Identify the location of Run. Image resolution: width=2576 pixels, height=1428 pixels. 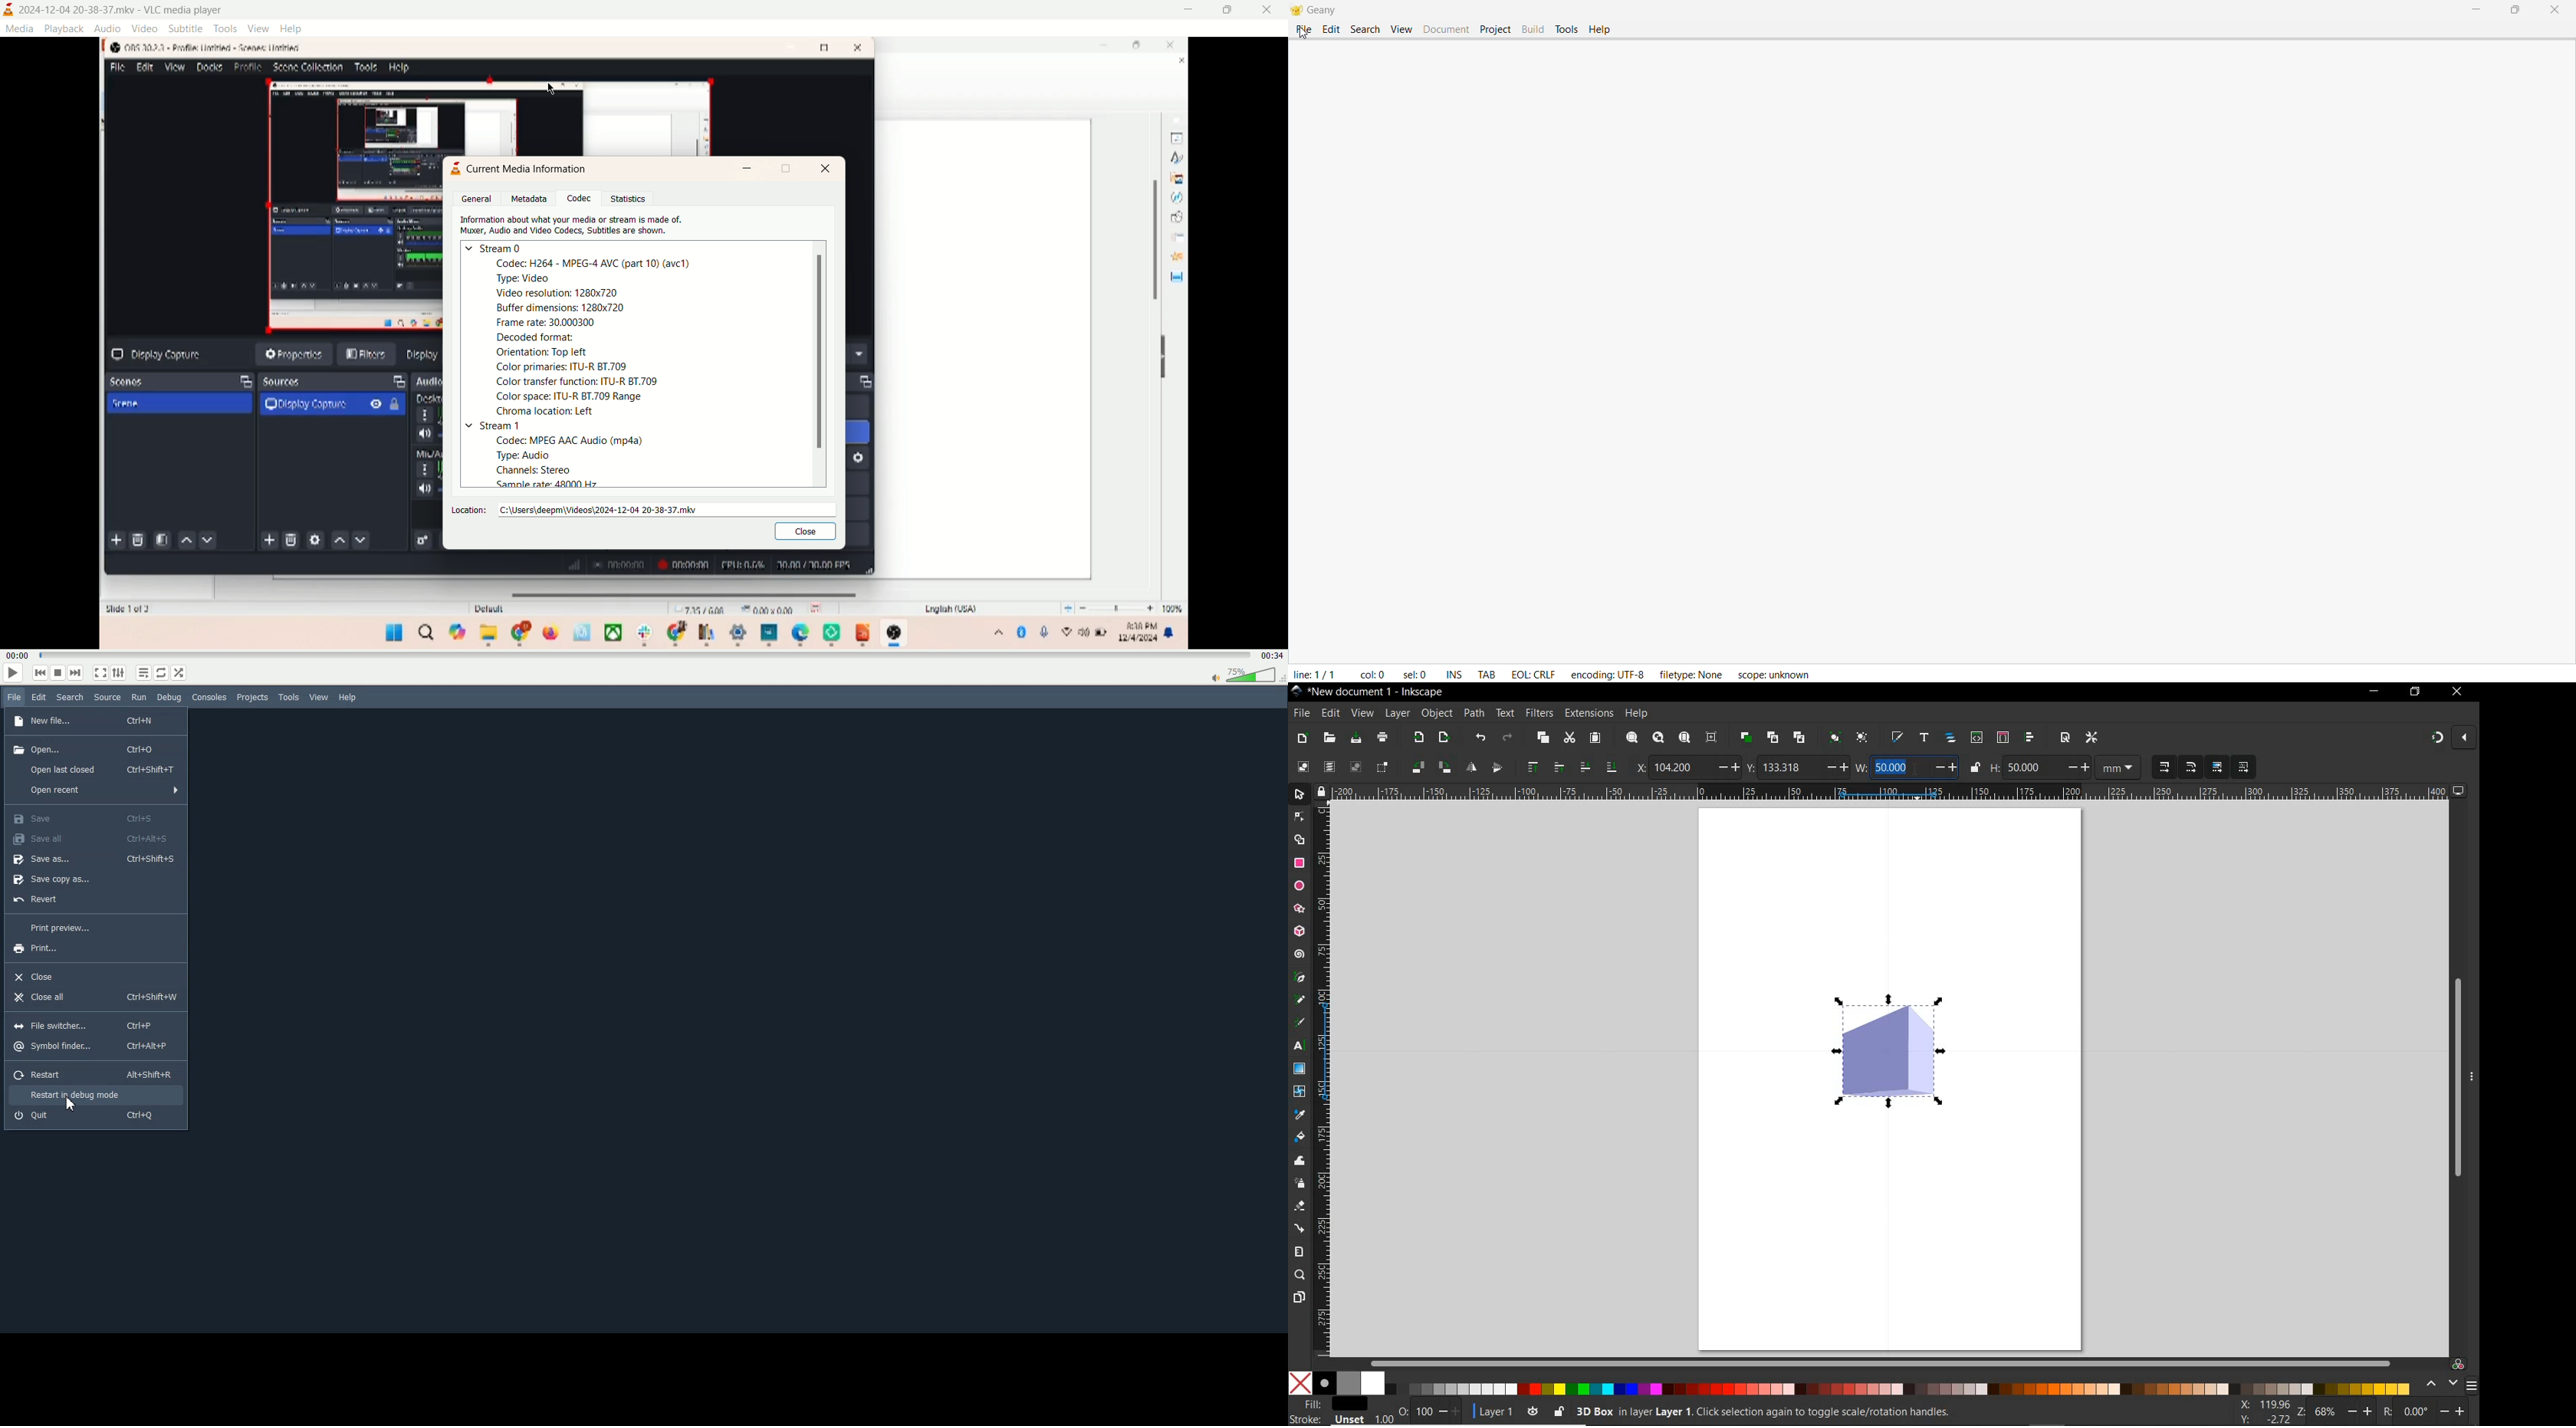
(138, 697).